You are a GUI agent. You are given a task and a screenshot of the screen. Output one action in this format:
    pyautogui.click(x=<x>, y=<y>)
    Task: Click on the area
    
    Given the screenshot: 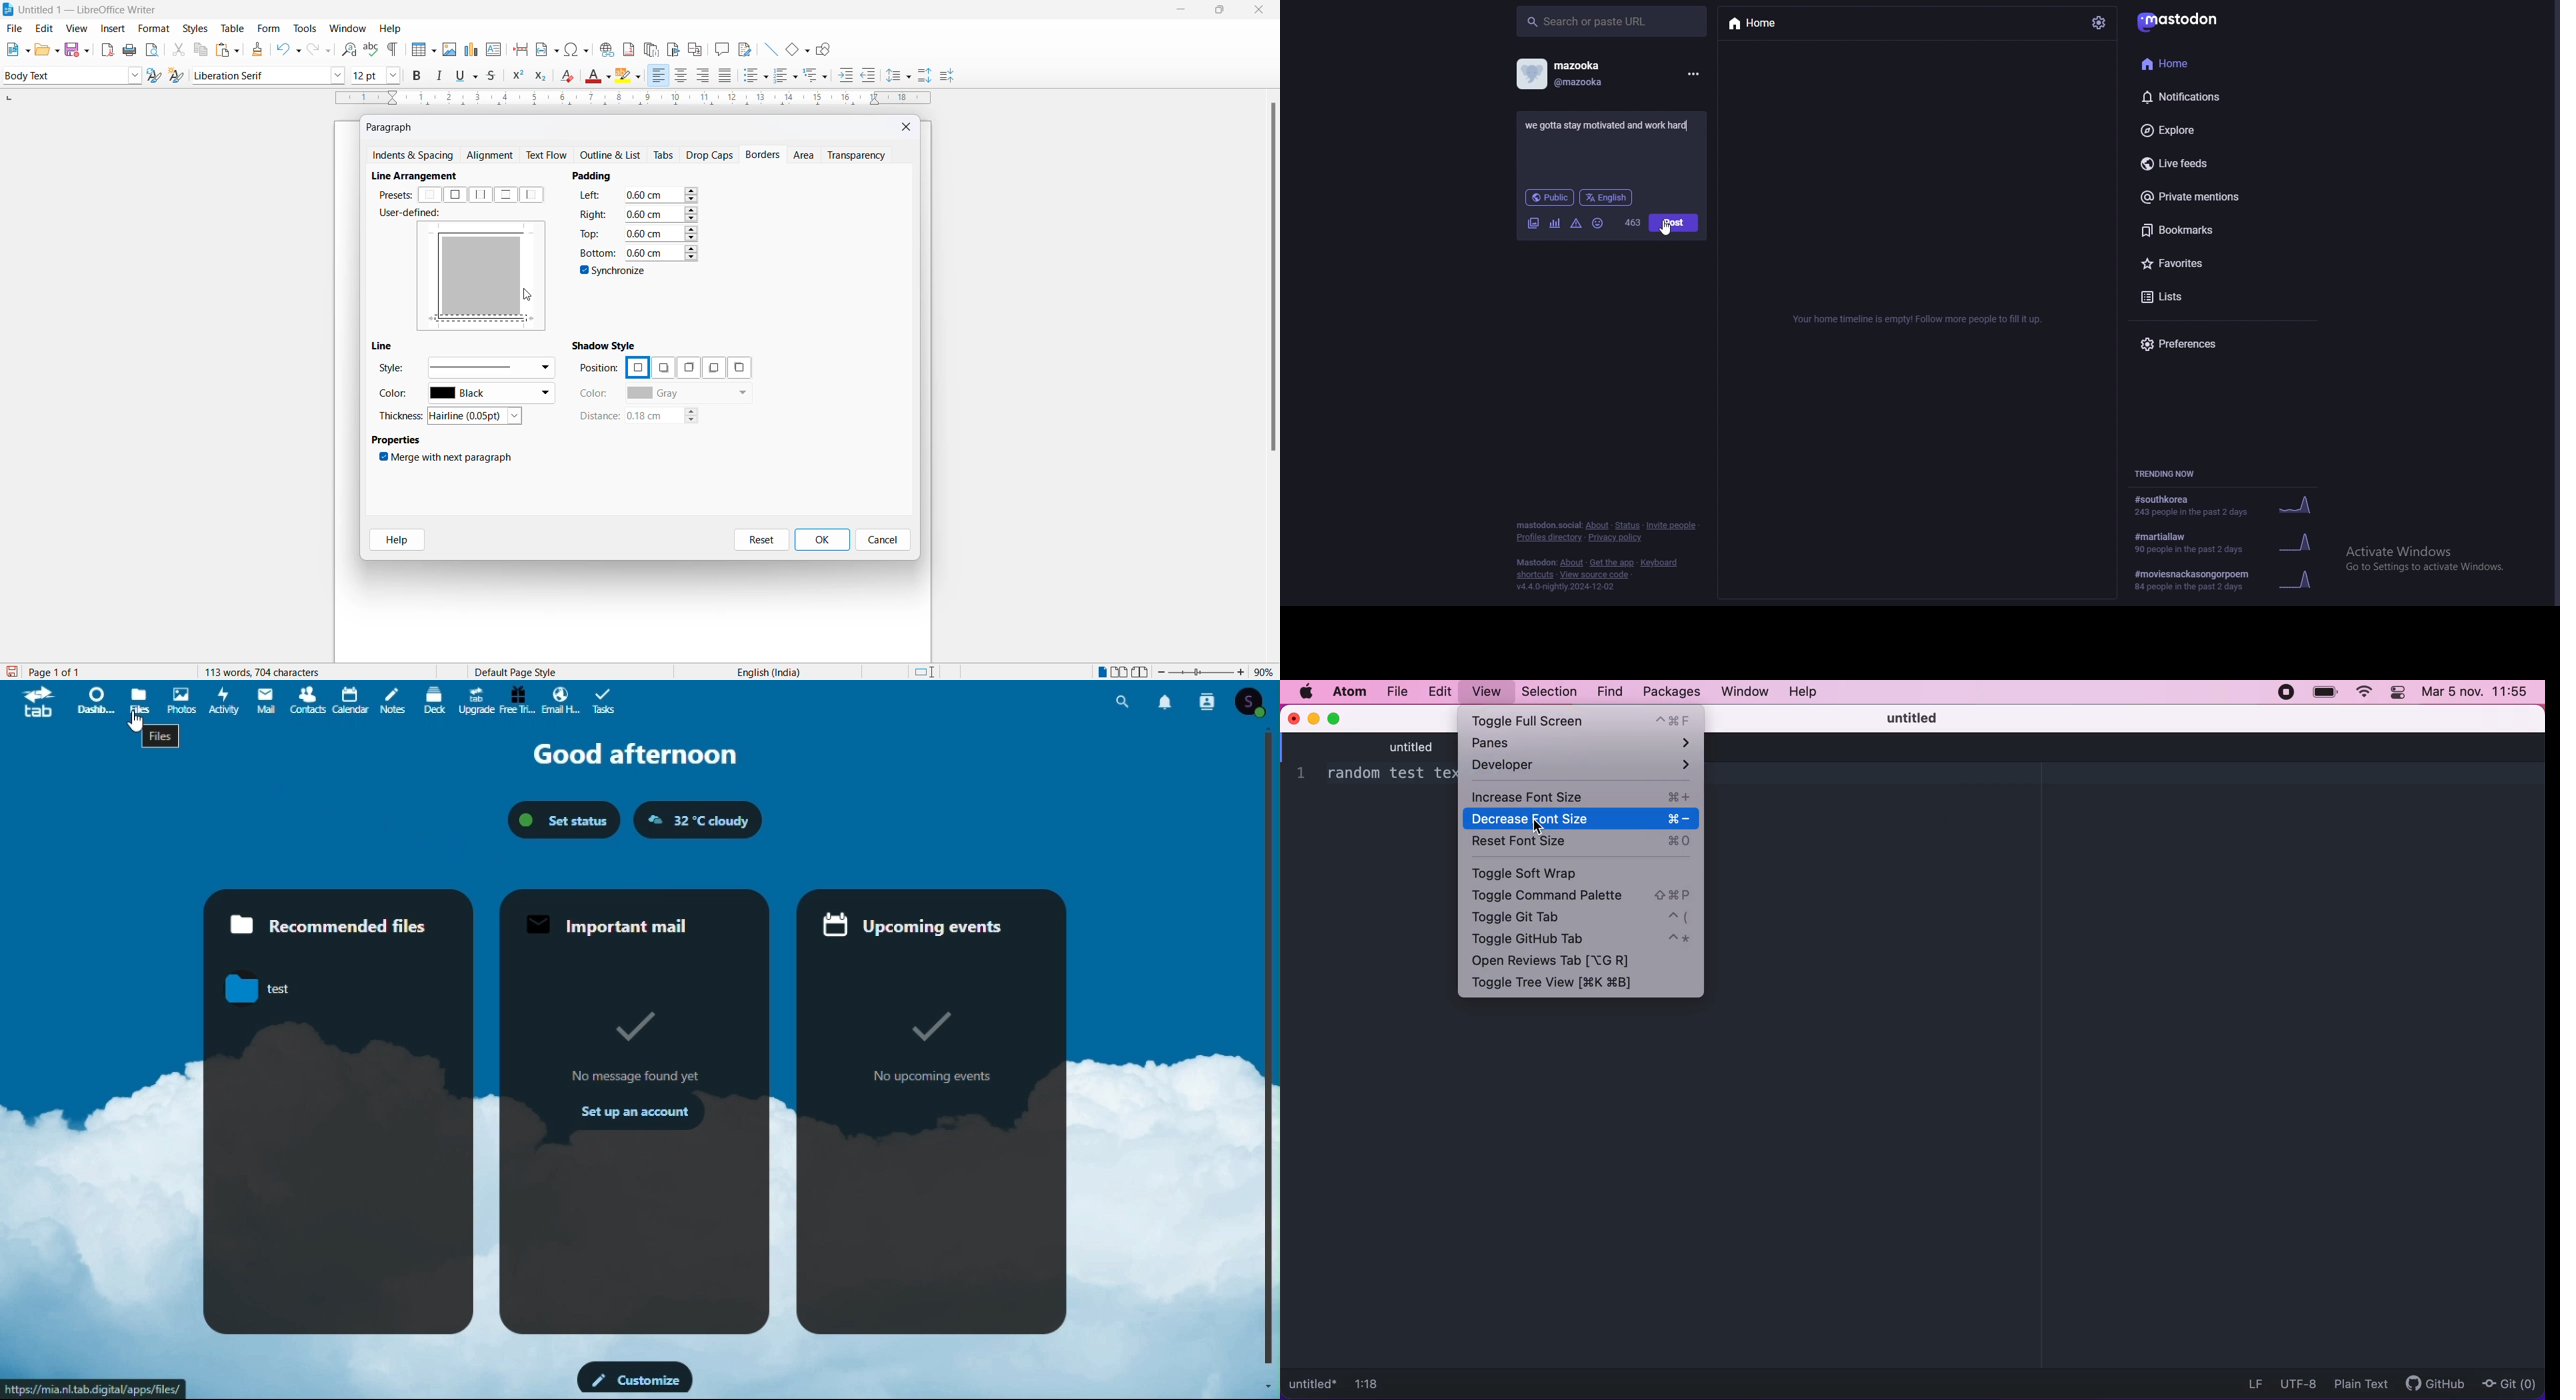 What is the action you would take?
    pyautogui.click(x=805, y=156)
    